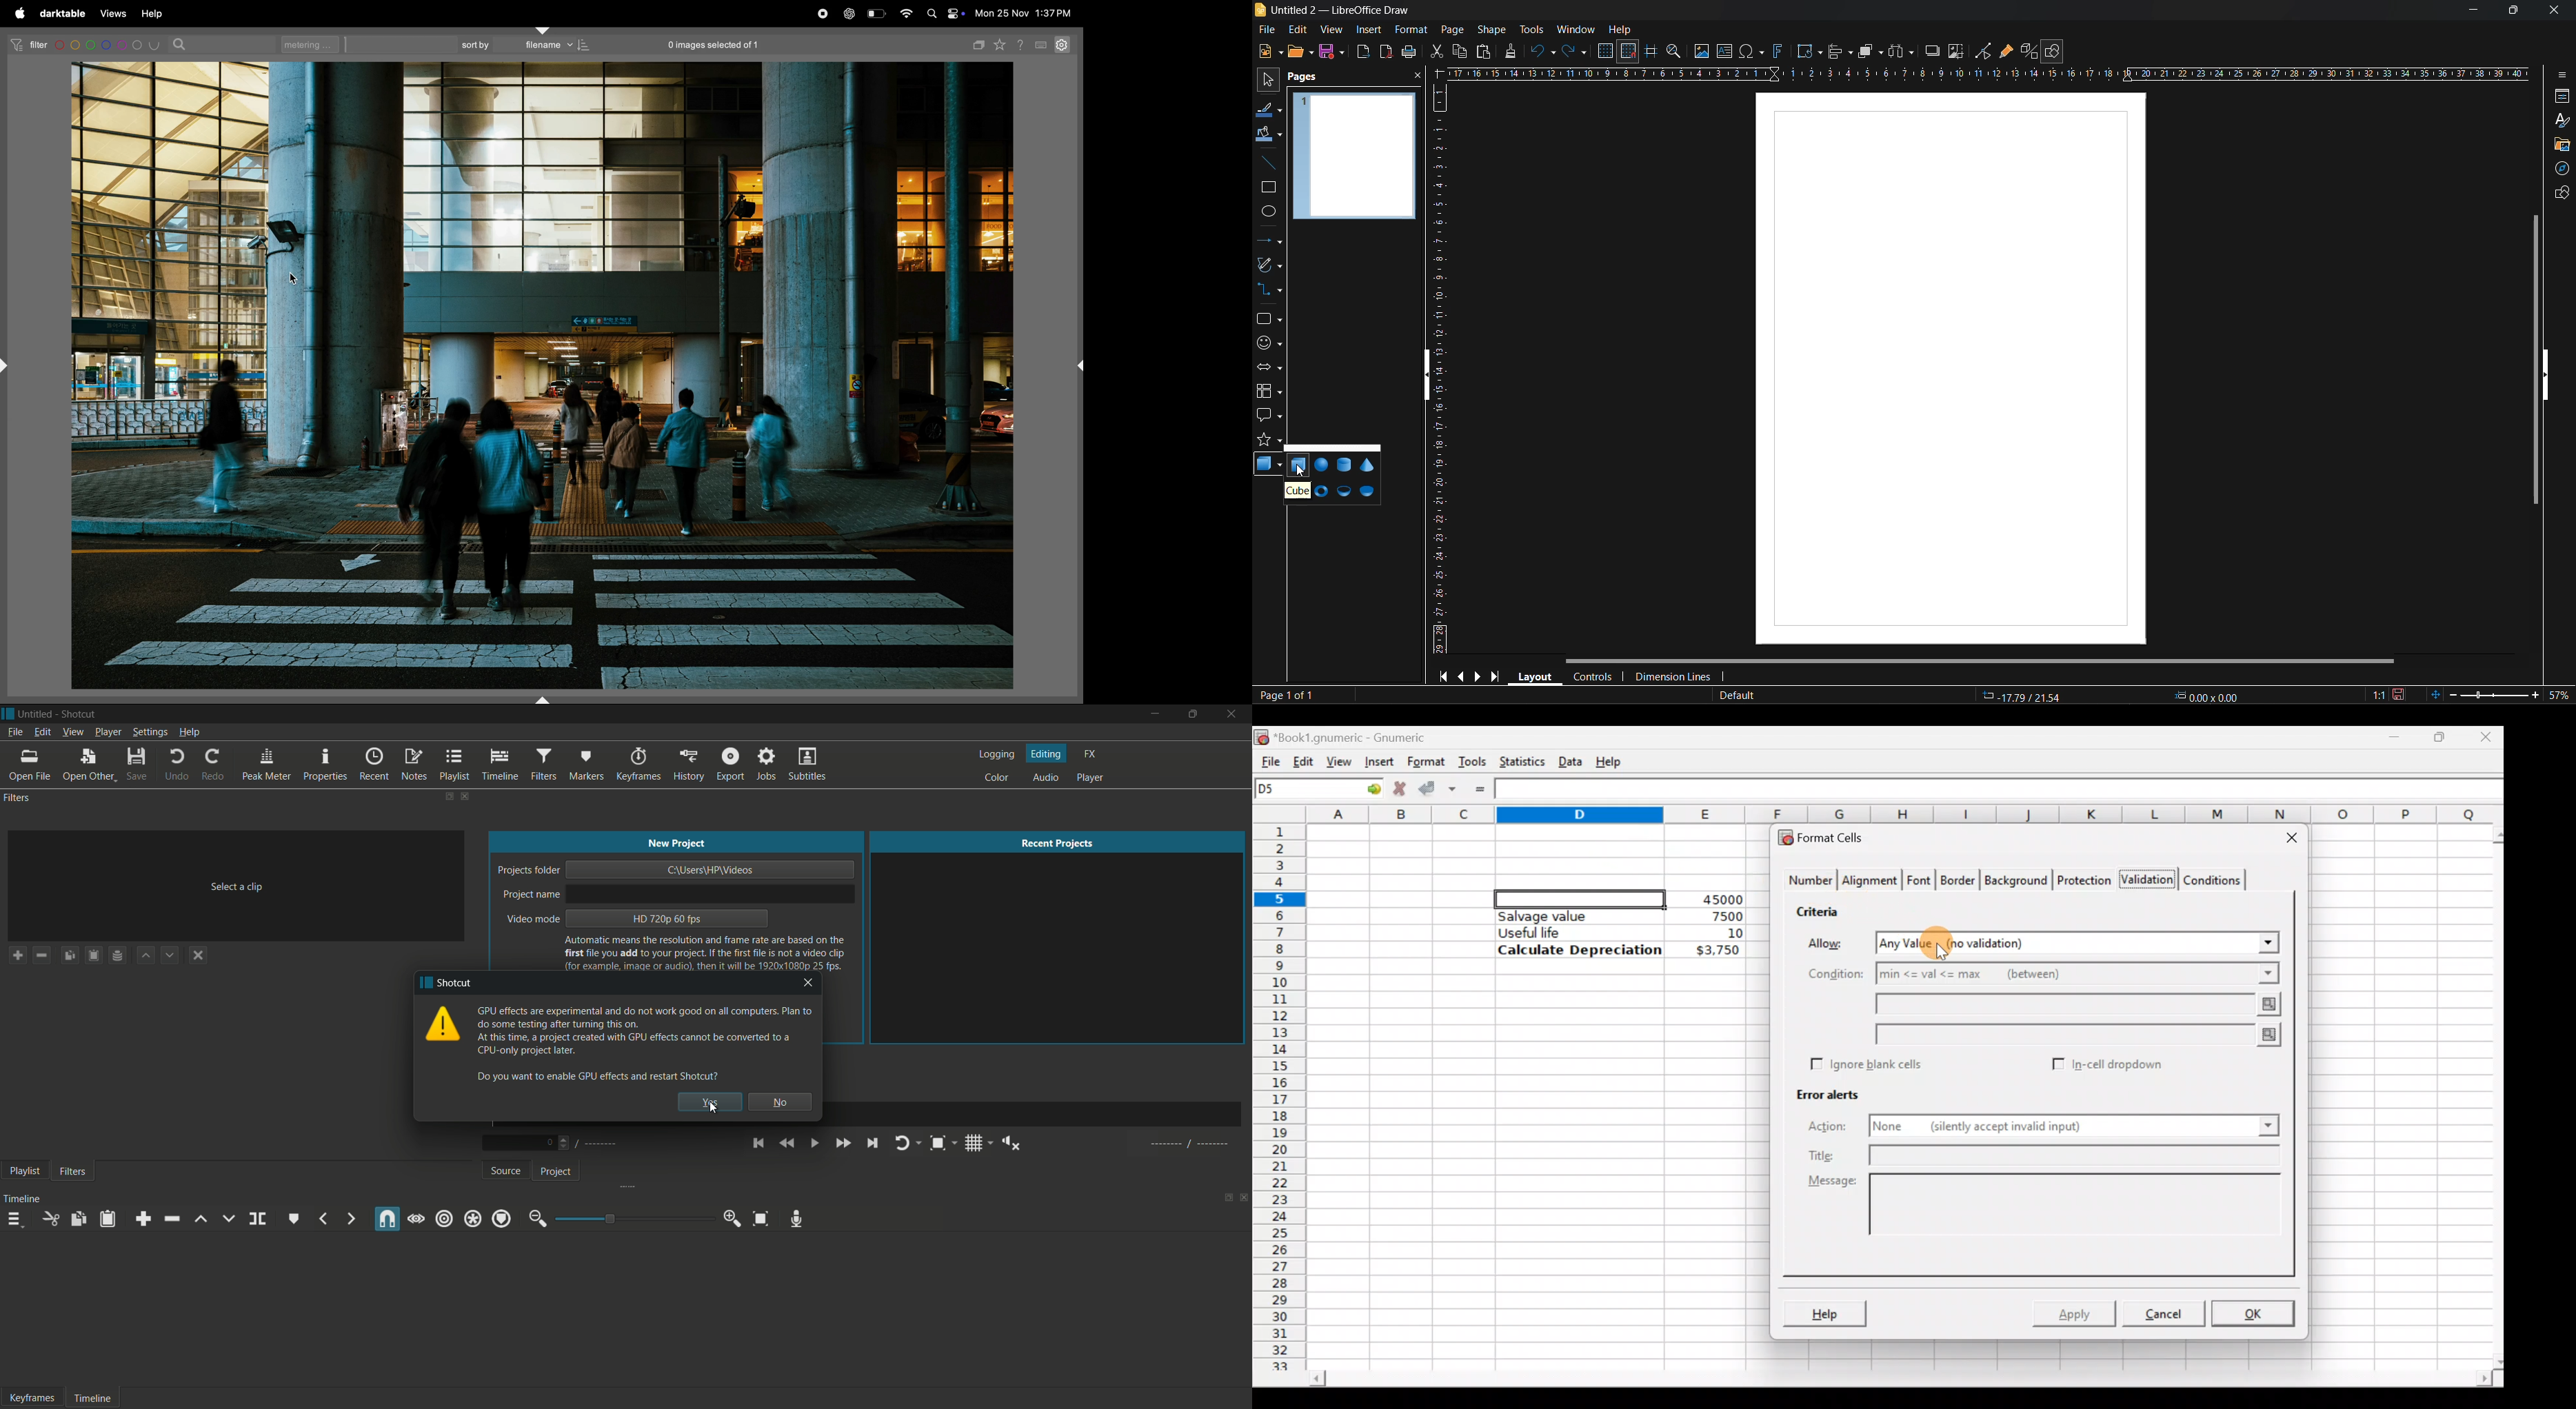 Image resolution: width=2576 pixels, height=1428 pixels. I want to click on hide, so click(1432, 376).